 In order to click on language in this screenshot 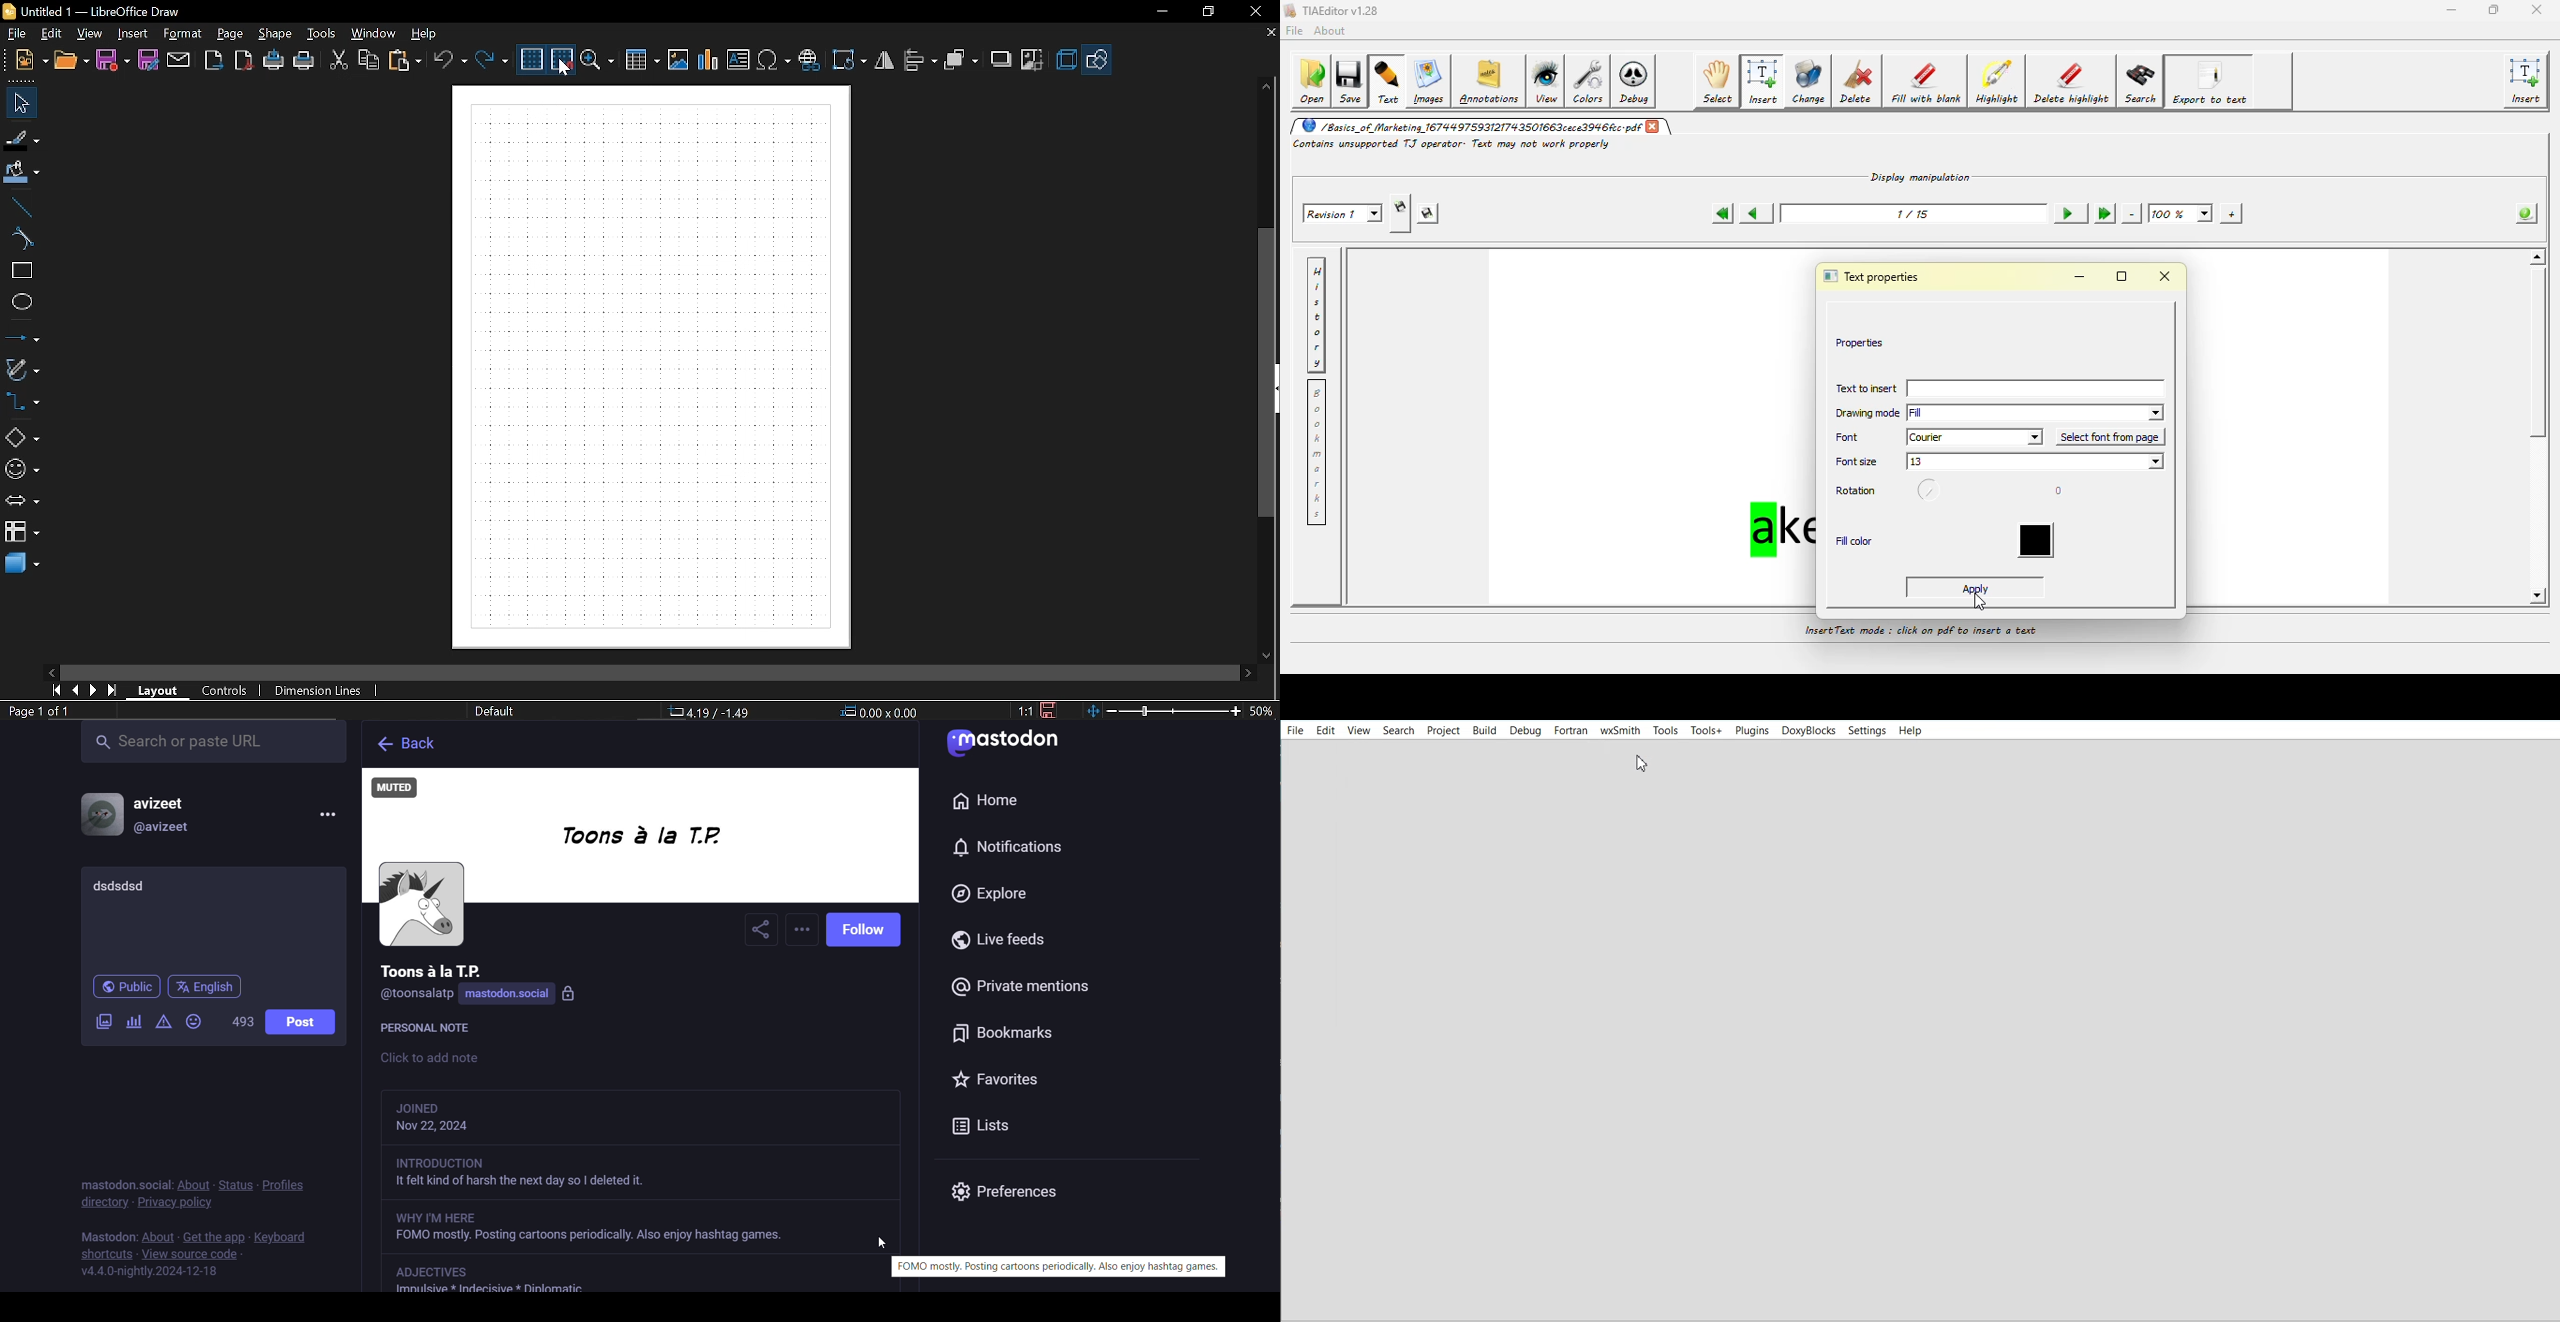, I will do `click(206, 988)`.